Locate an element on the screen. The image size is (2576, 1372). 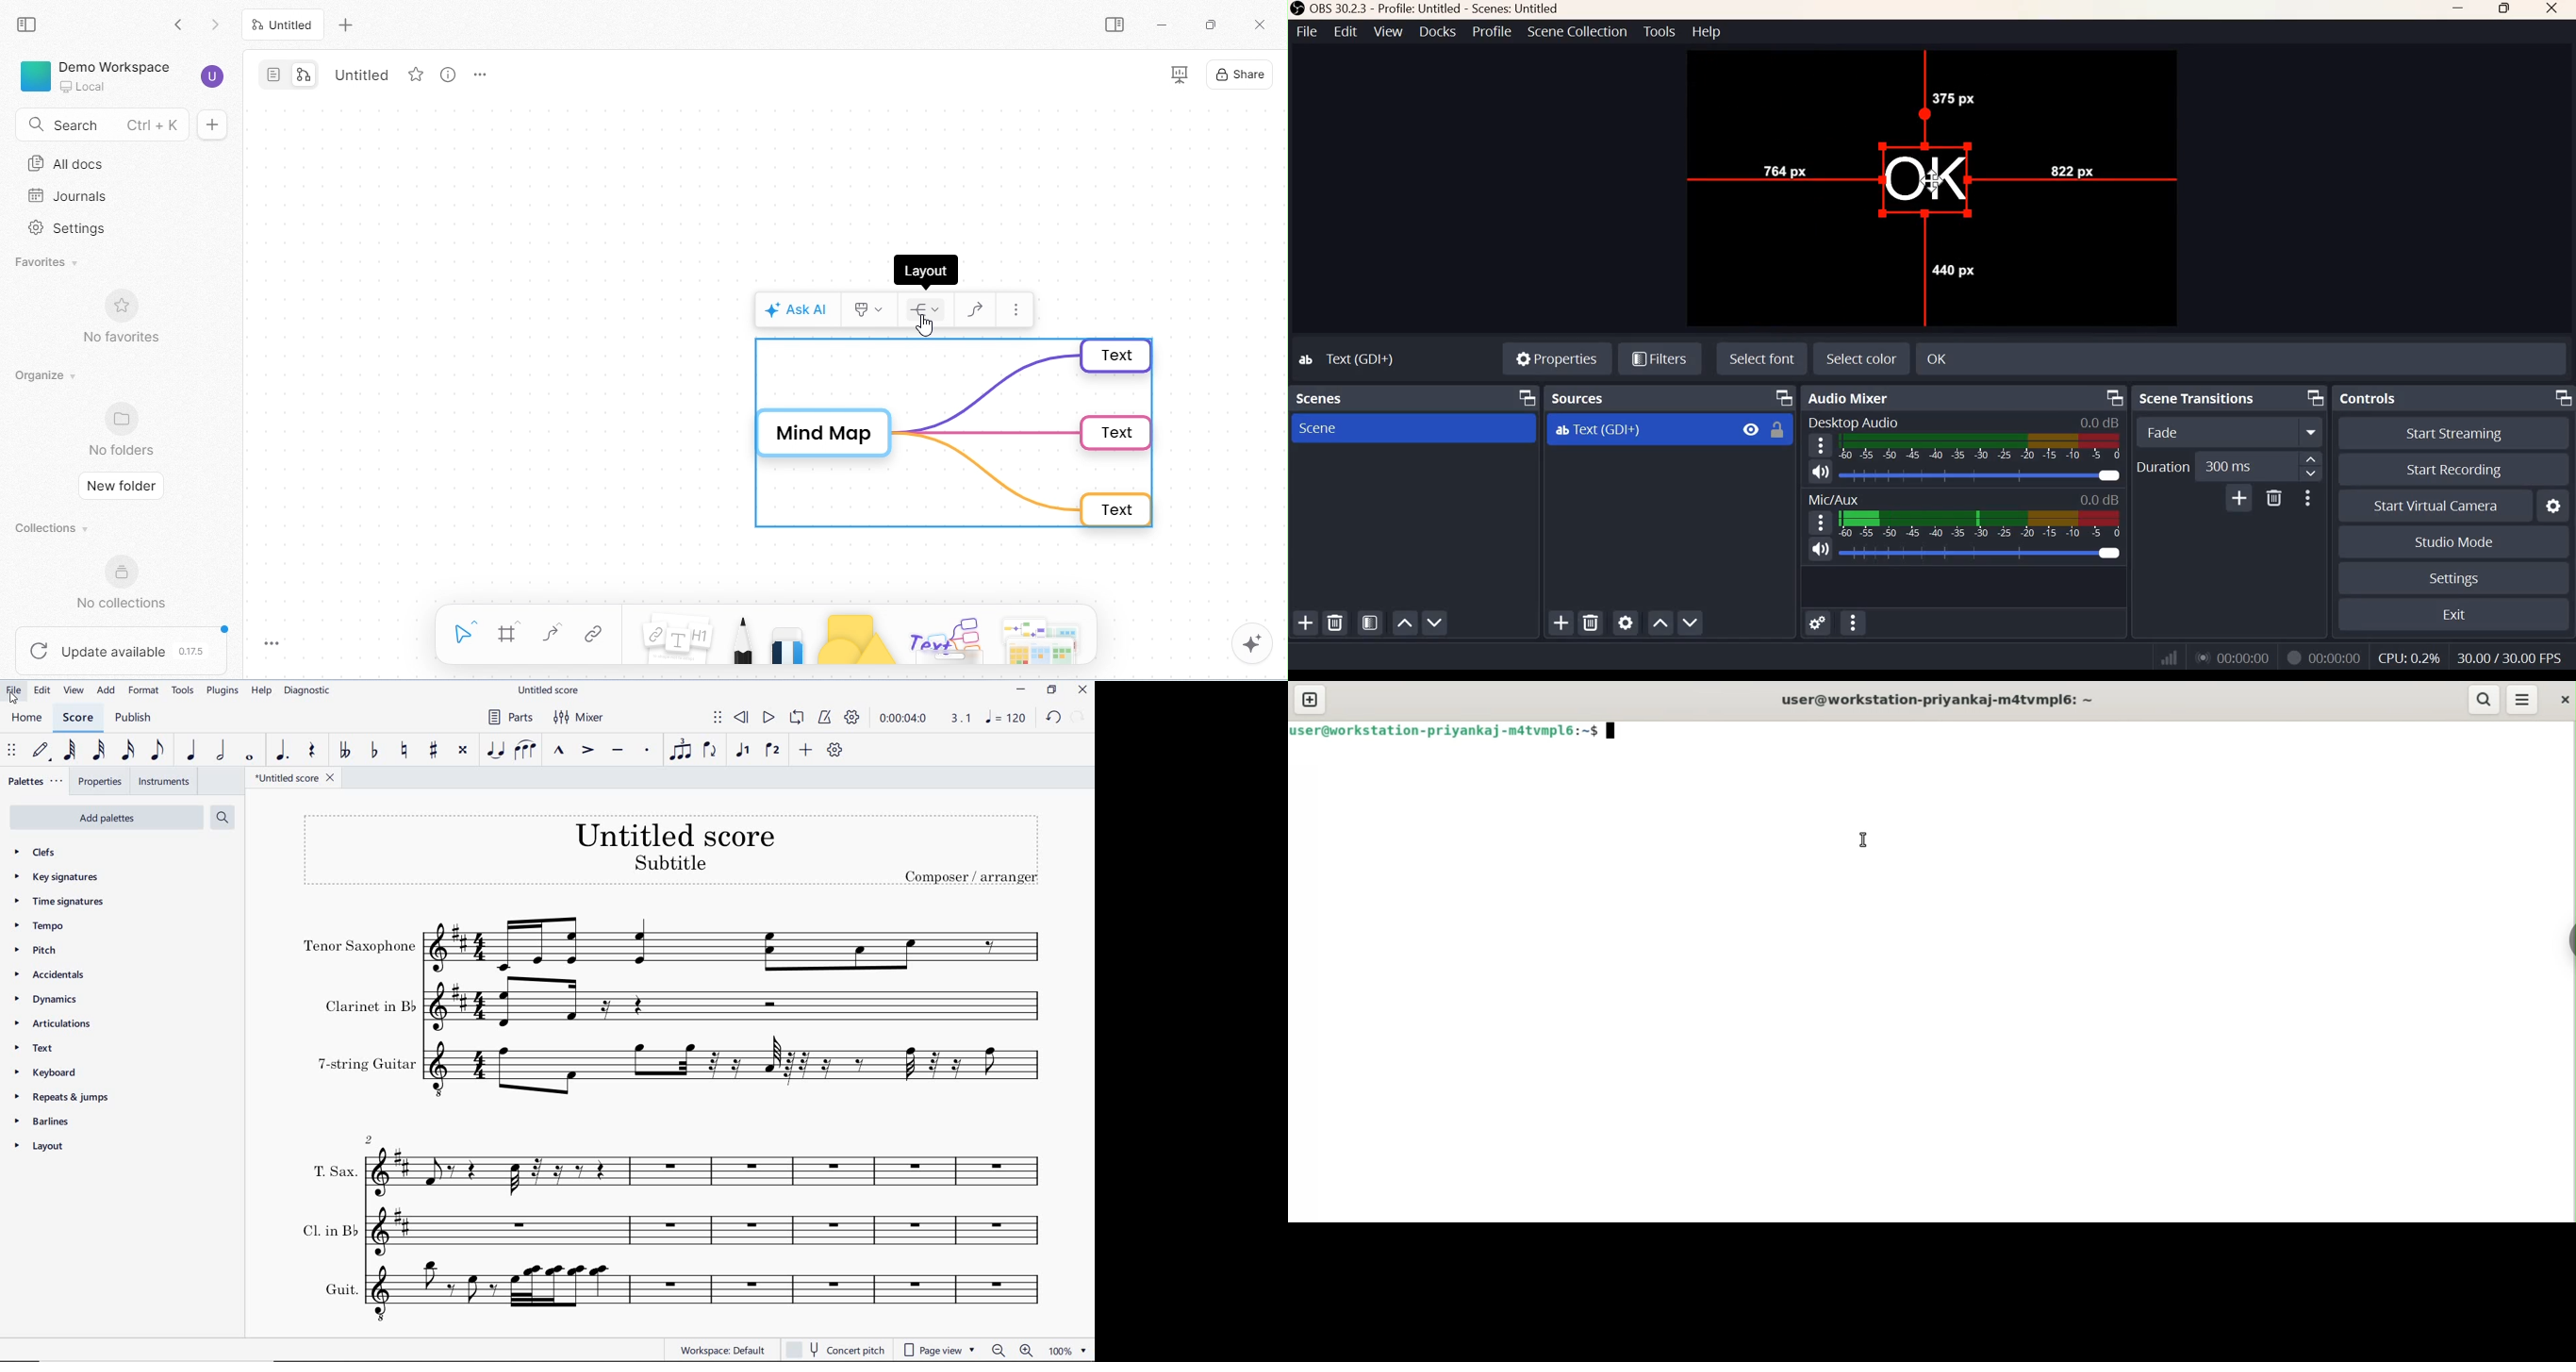
Guit. is located at coordinates (673, 1293).